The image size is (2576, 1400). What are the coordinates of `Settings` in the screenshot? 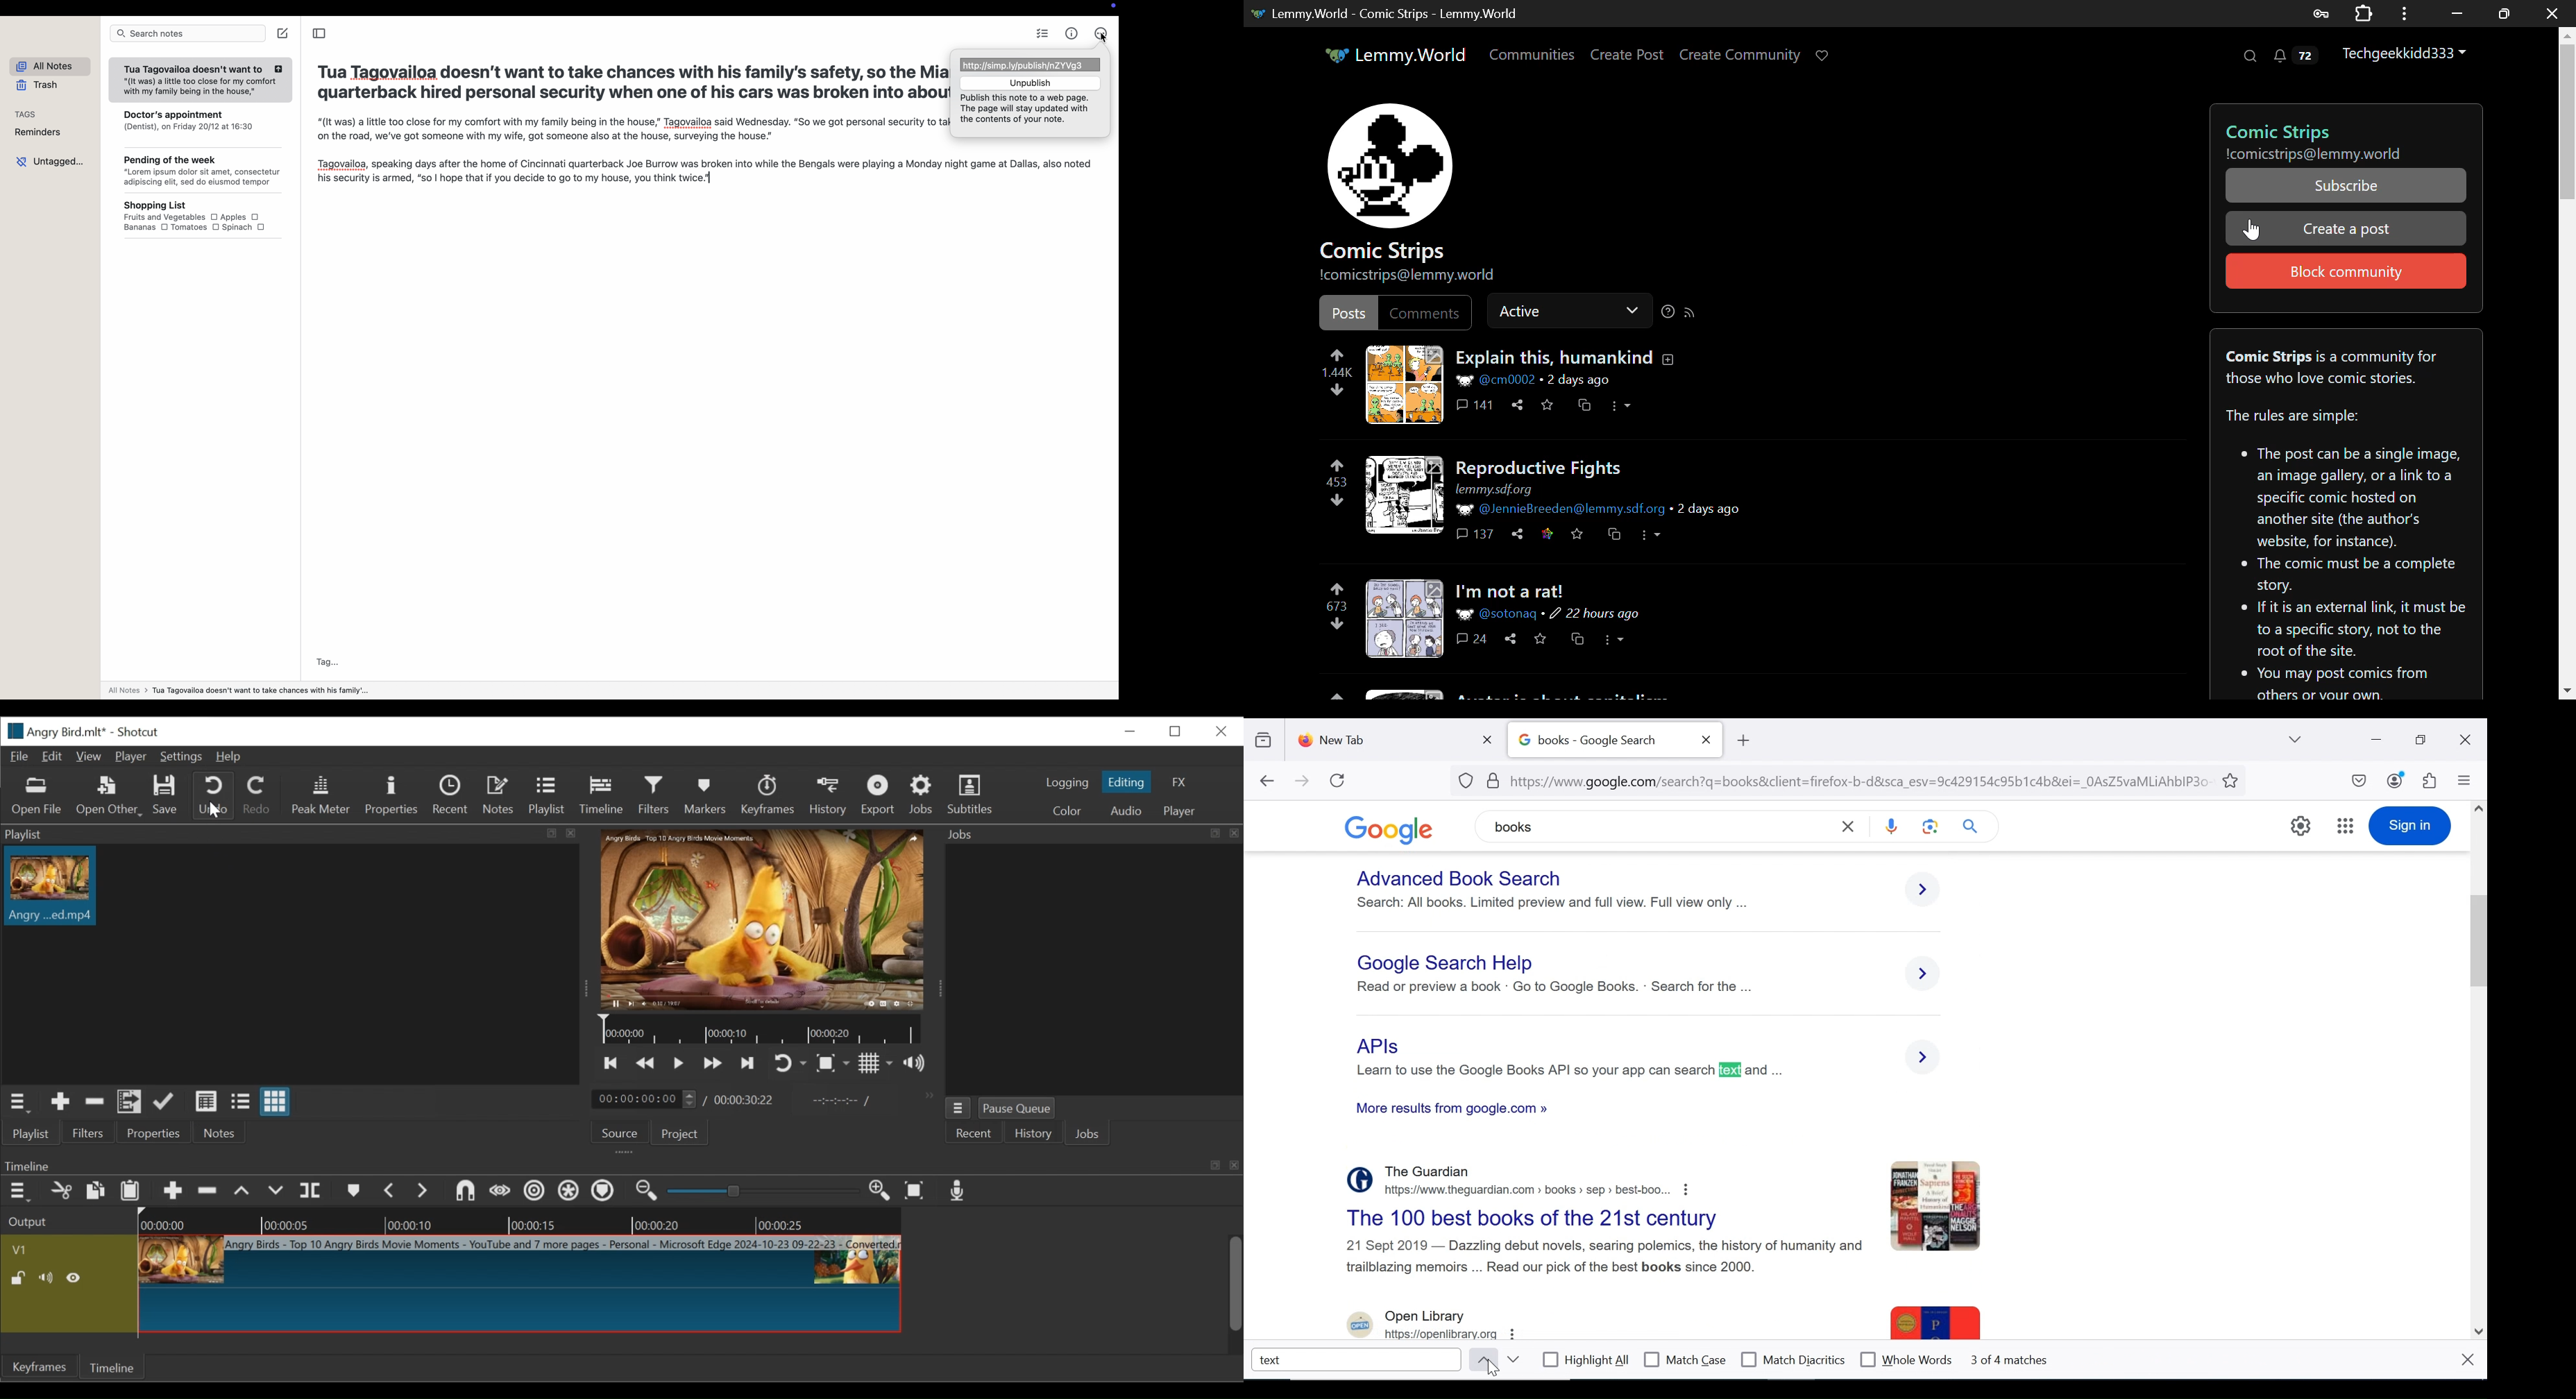 It's located at (179, 757).